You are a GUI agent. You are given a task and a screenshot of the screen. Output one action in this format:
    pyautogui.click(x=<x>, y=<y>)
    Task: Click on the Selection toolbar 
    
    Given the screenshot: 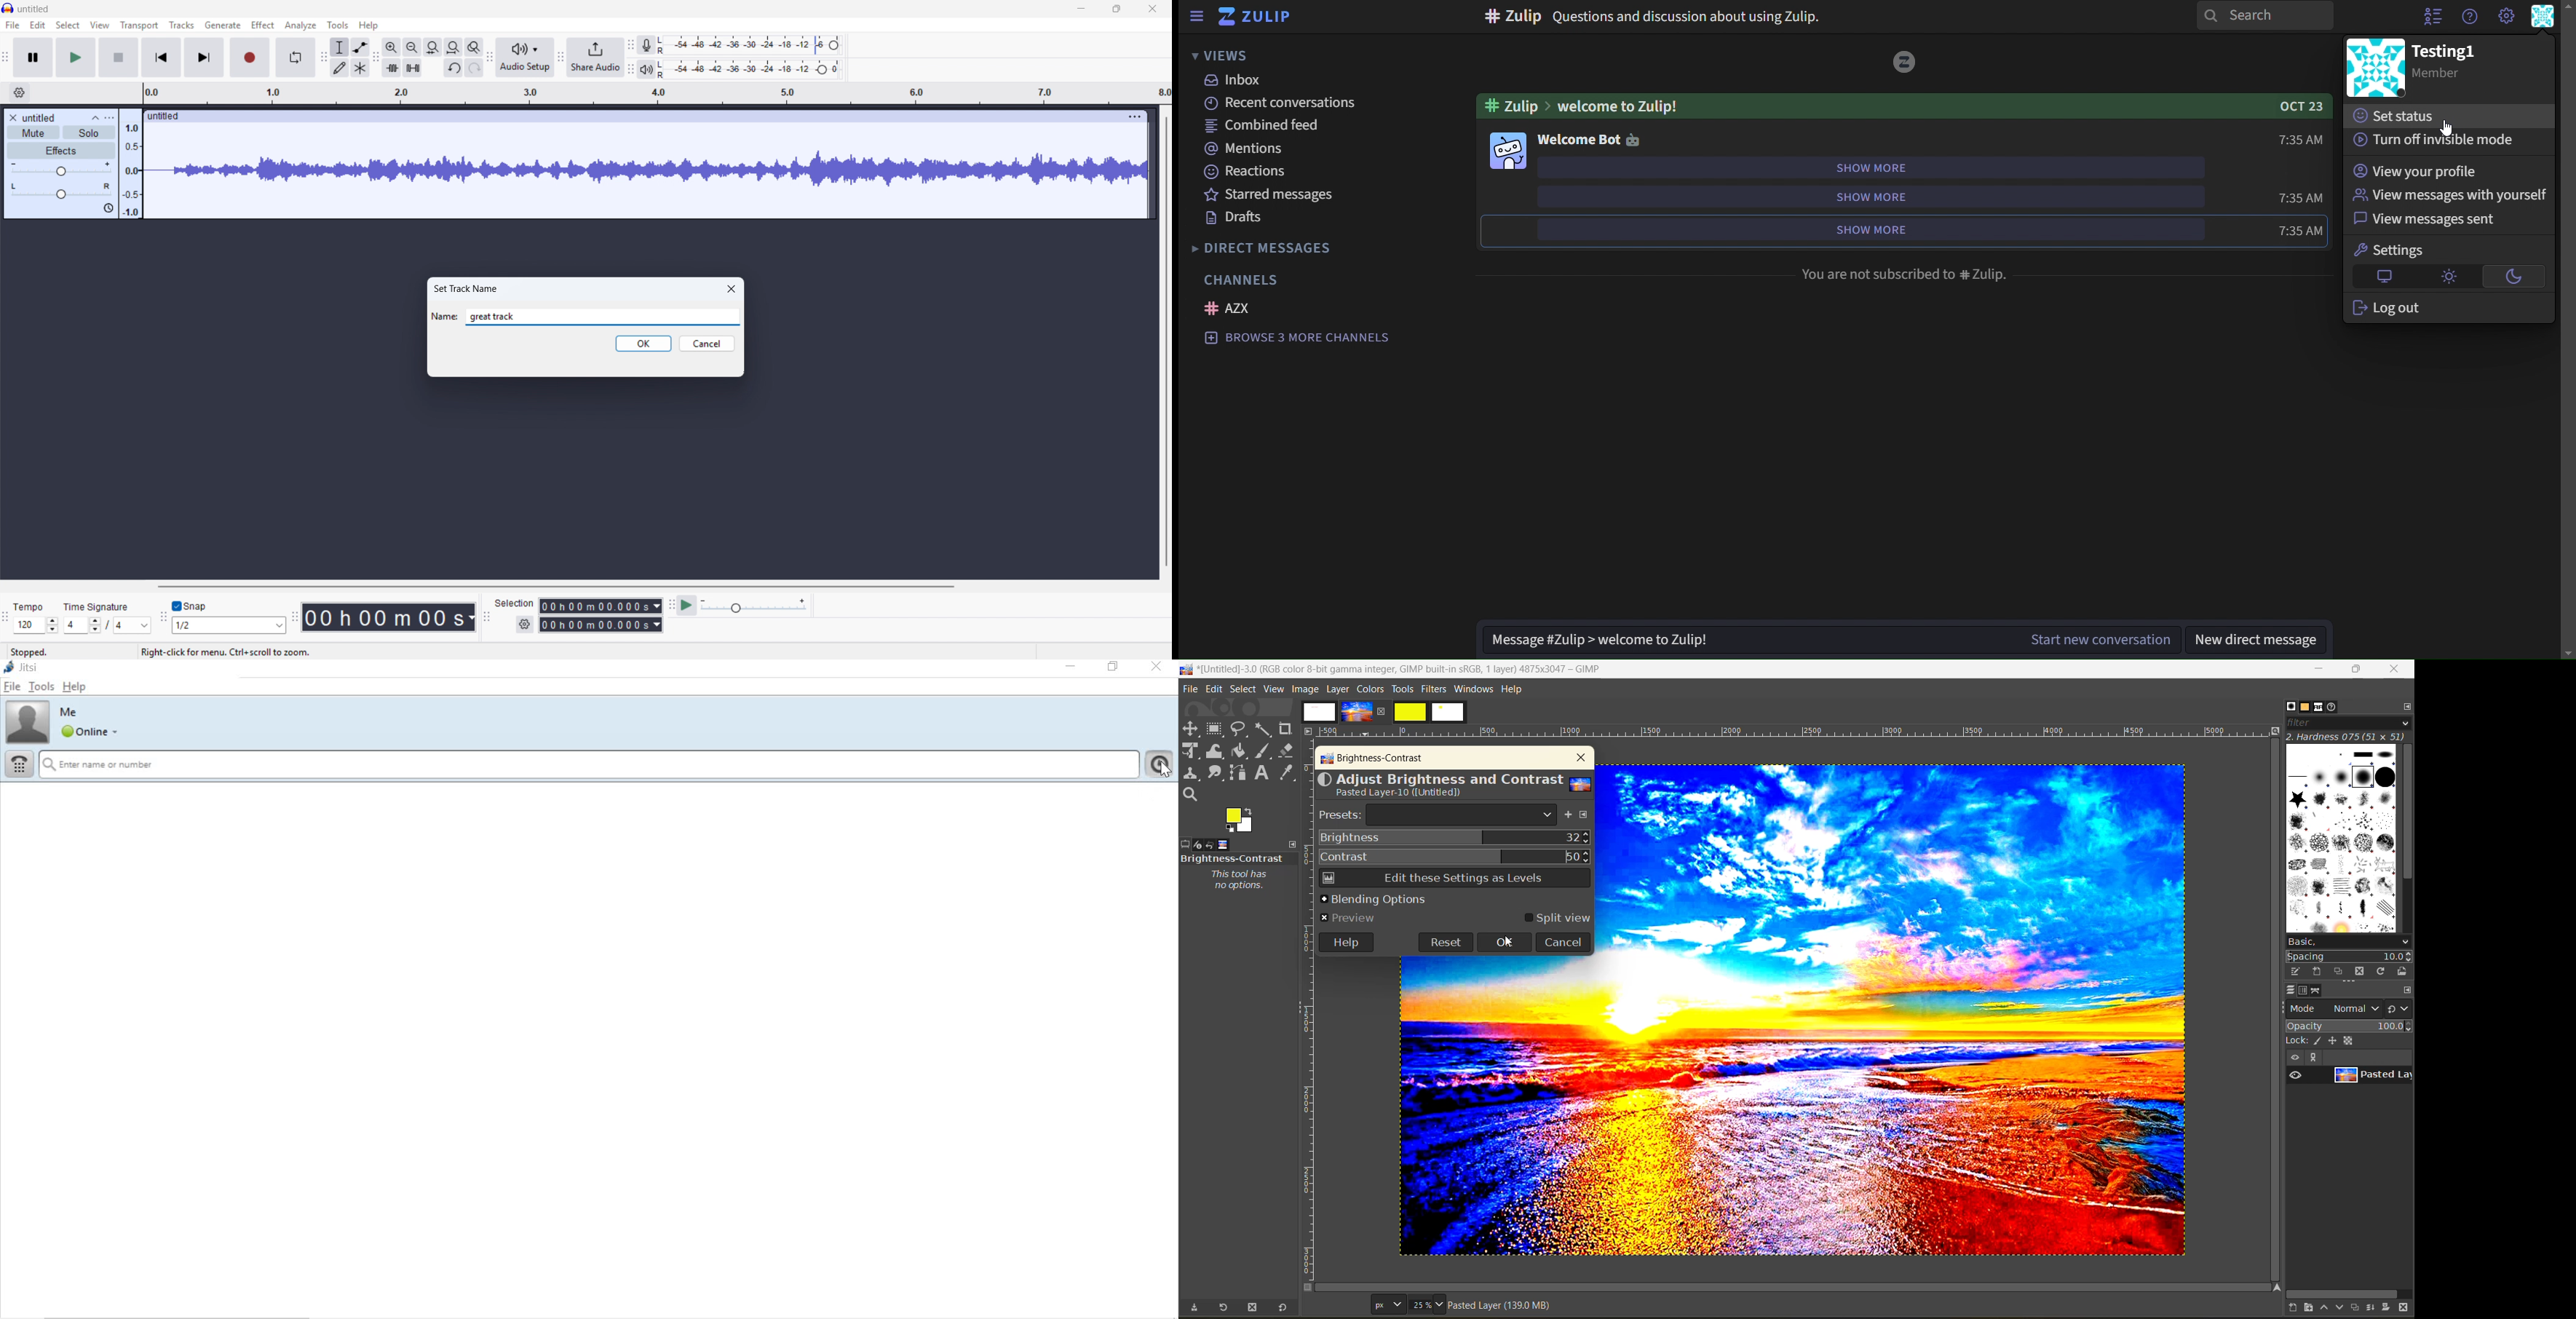 What is the action you would take?
    pyautogui.click(x=485, y=617)
    